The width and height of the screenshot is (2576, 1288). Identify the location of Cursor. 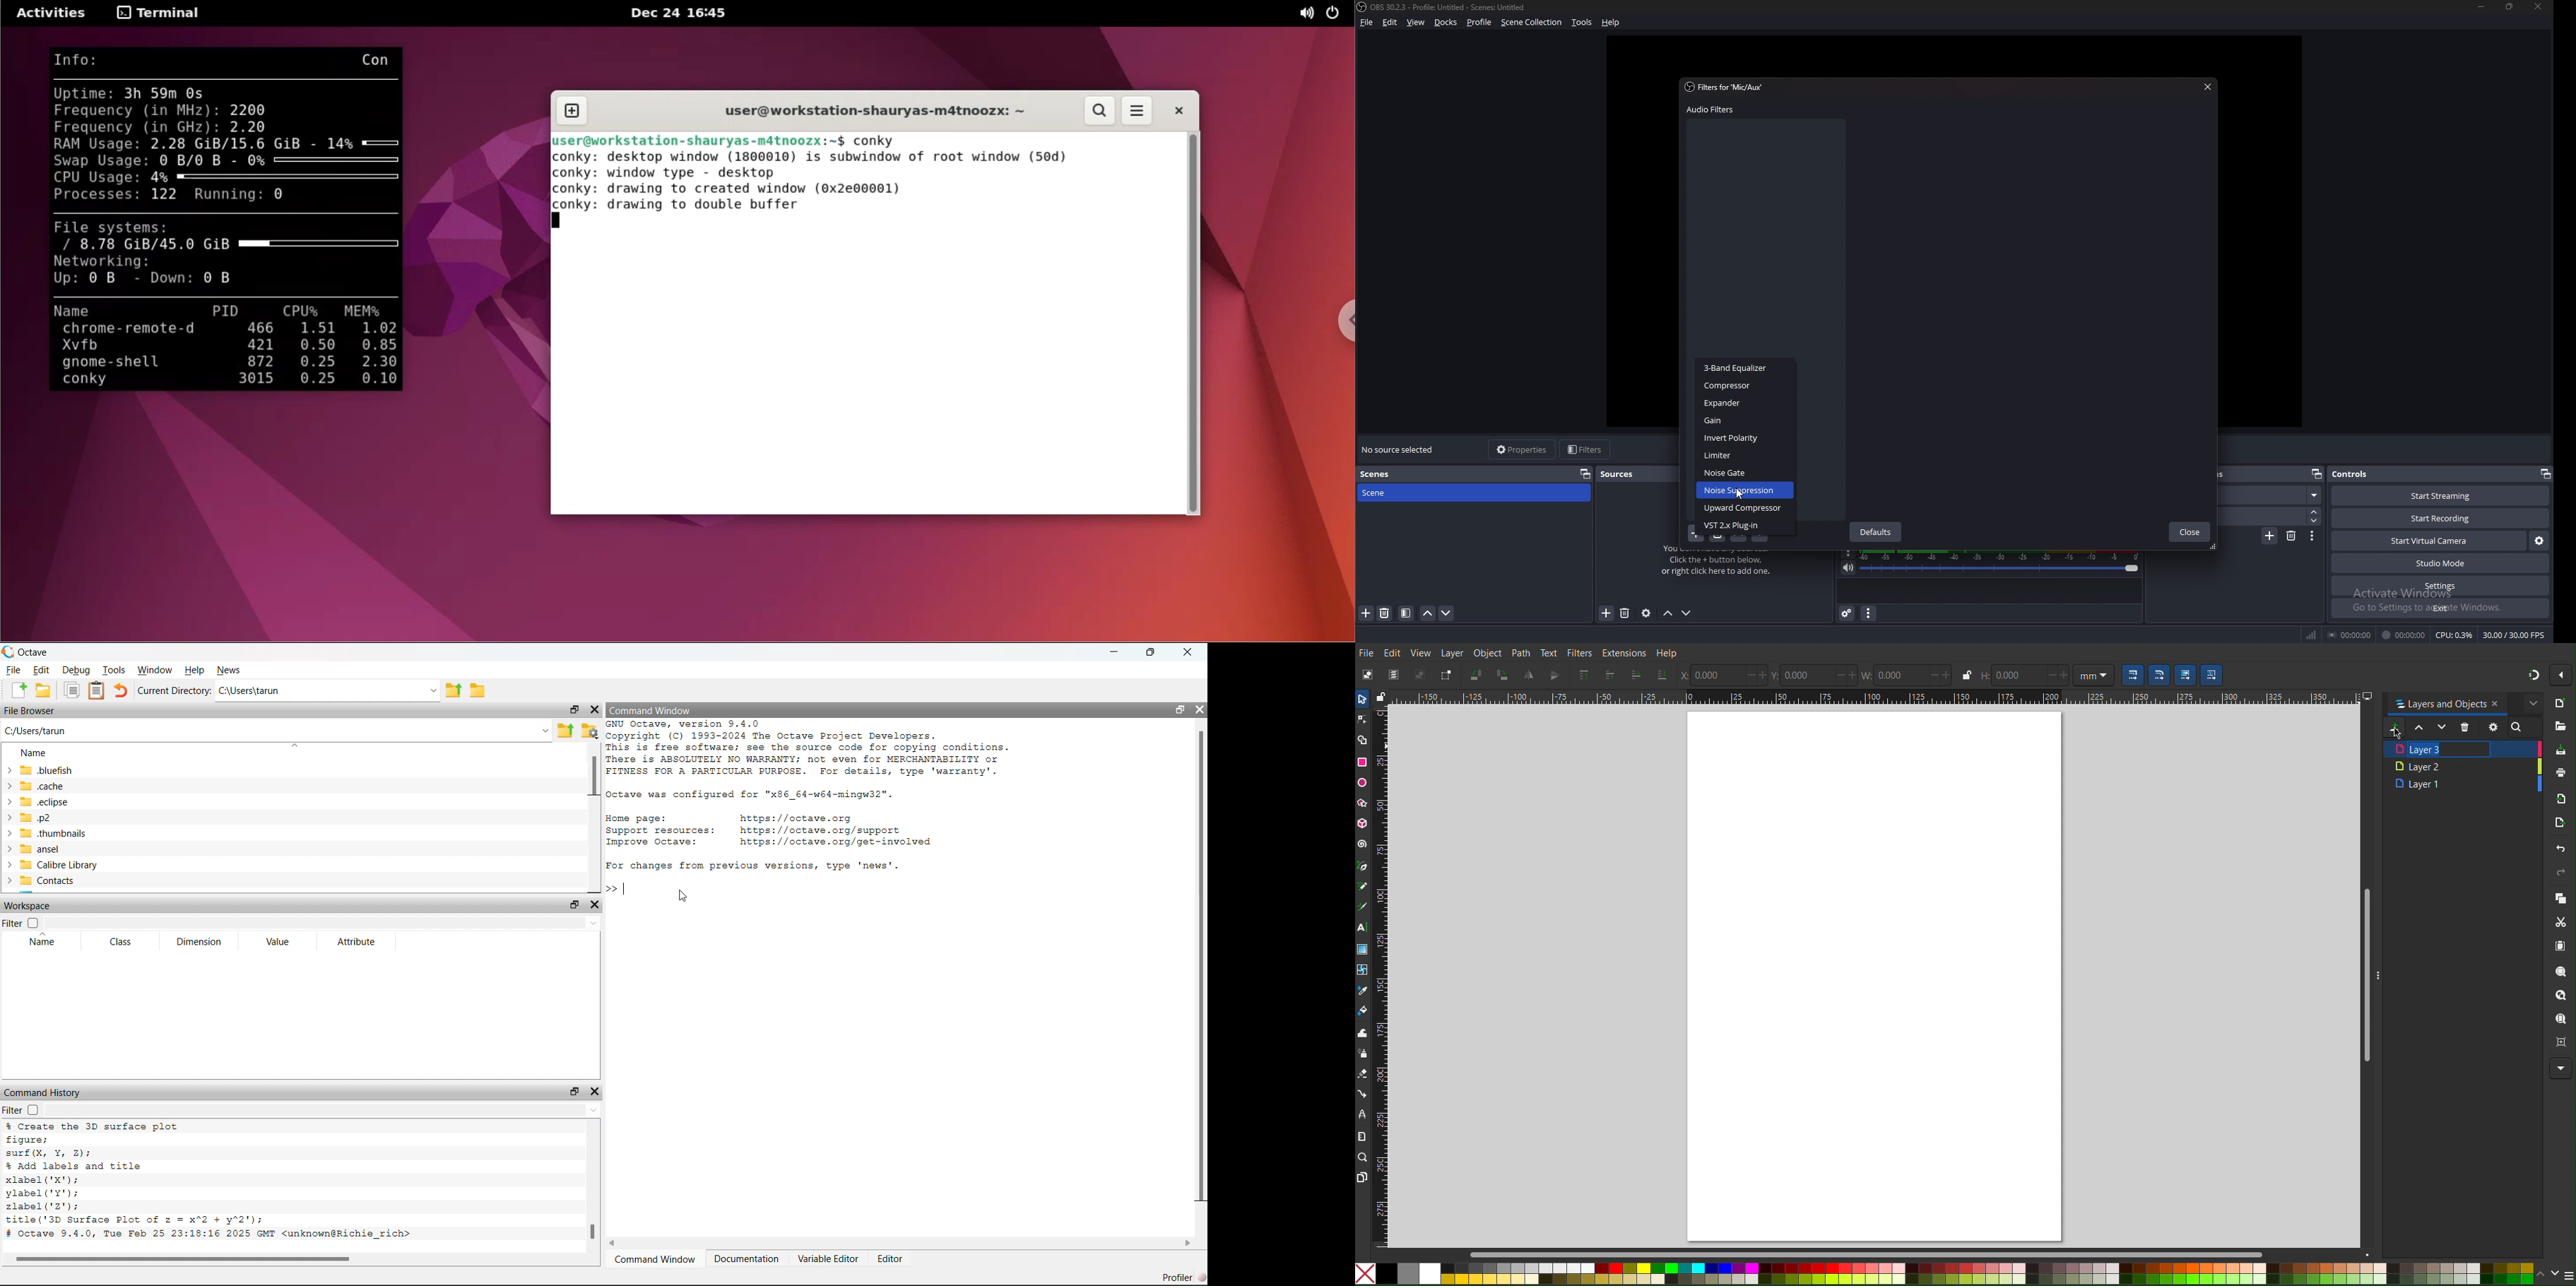
(683, 895).